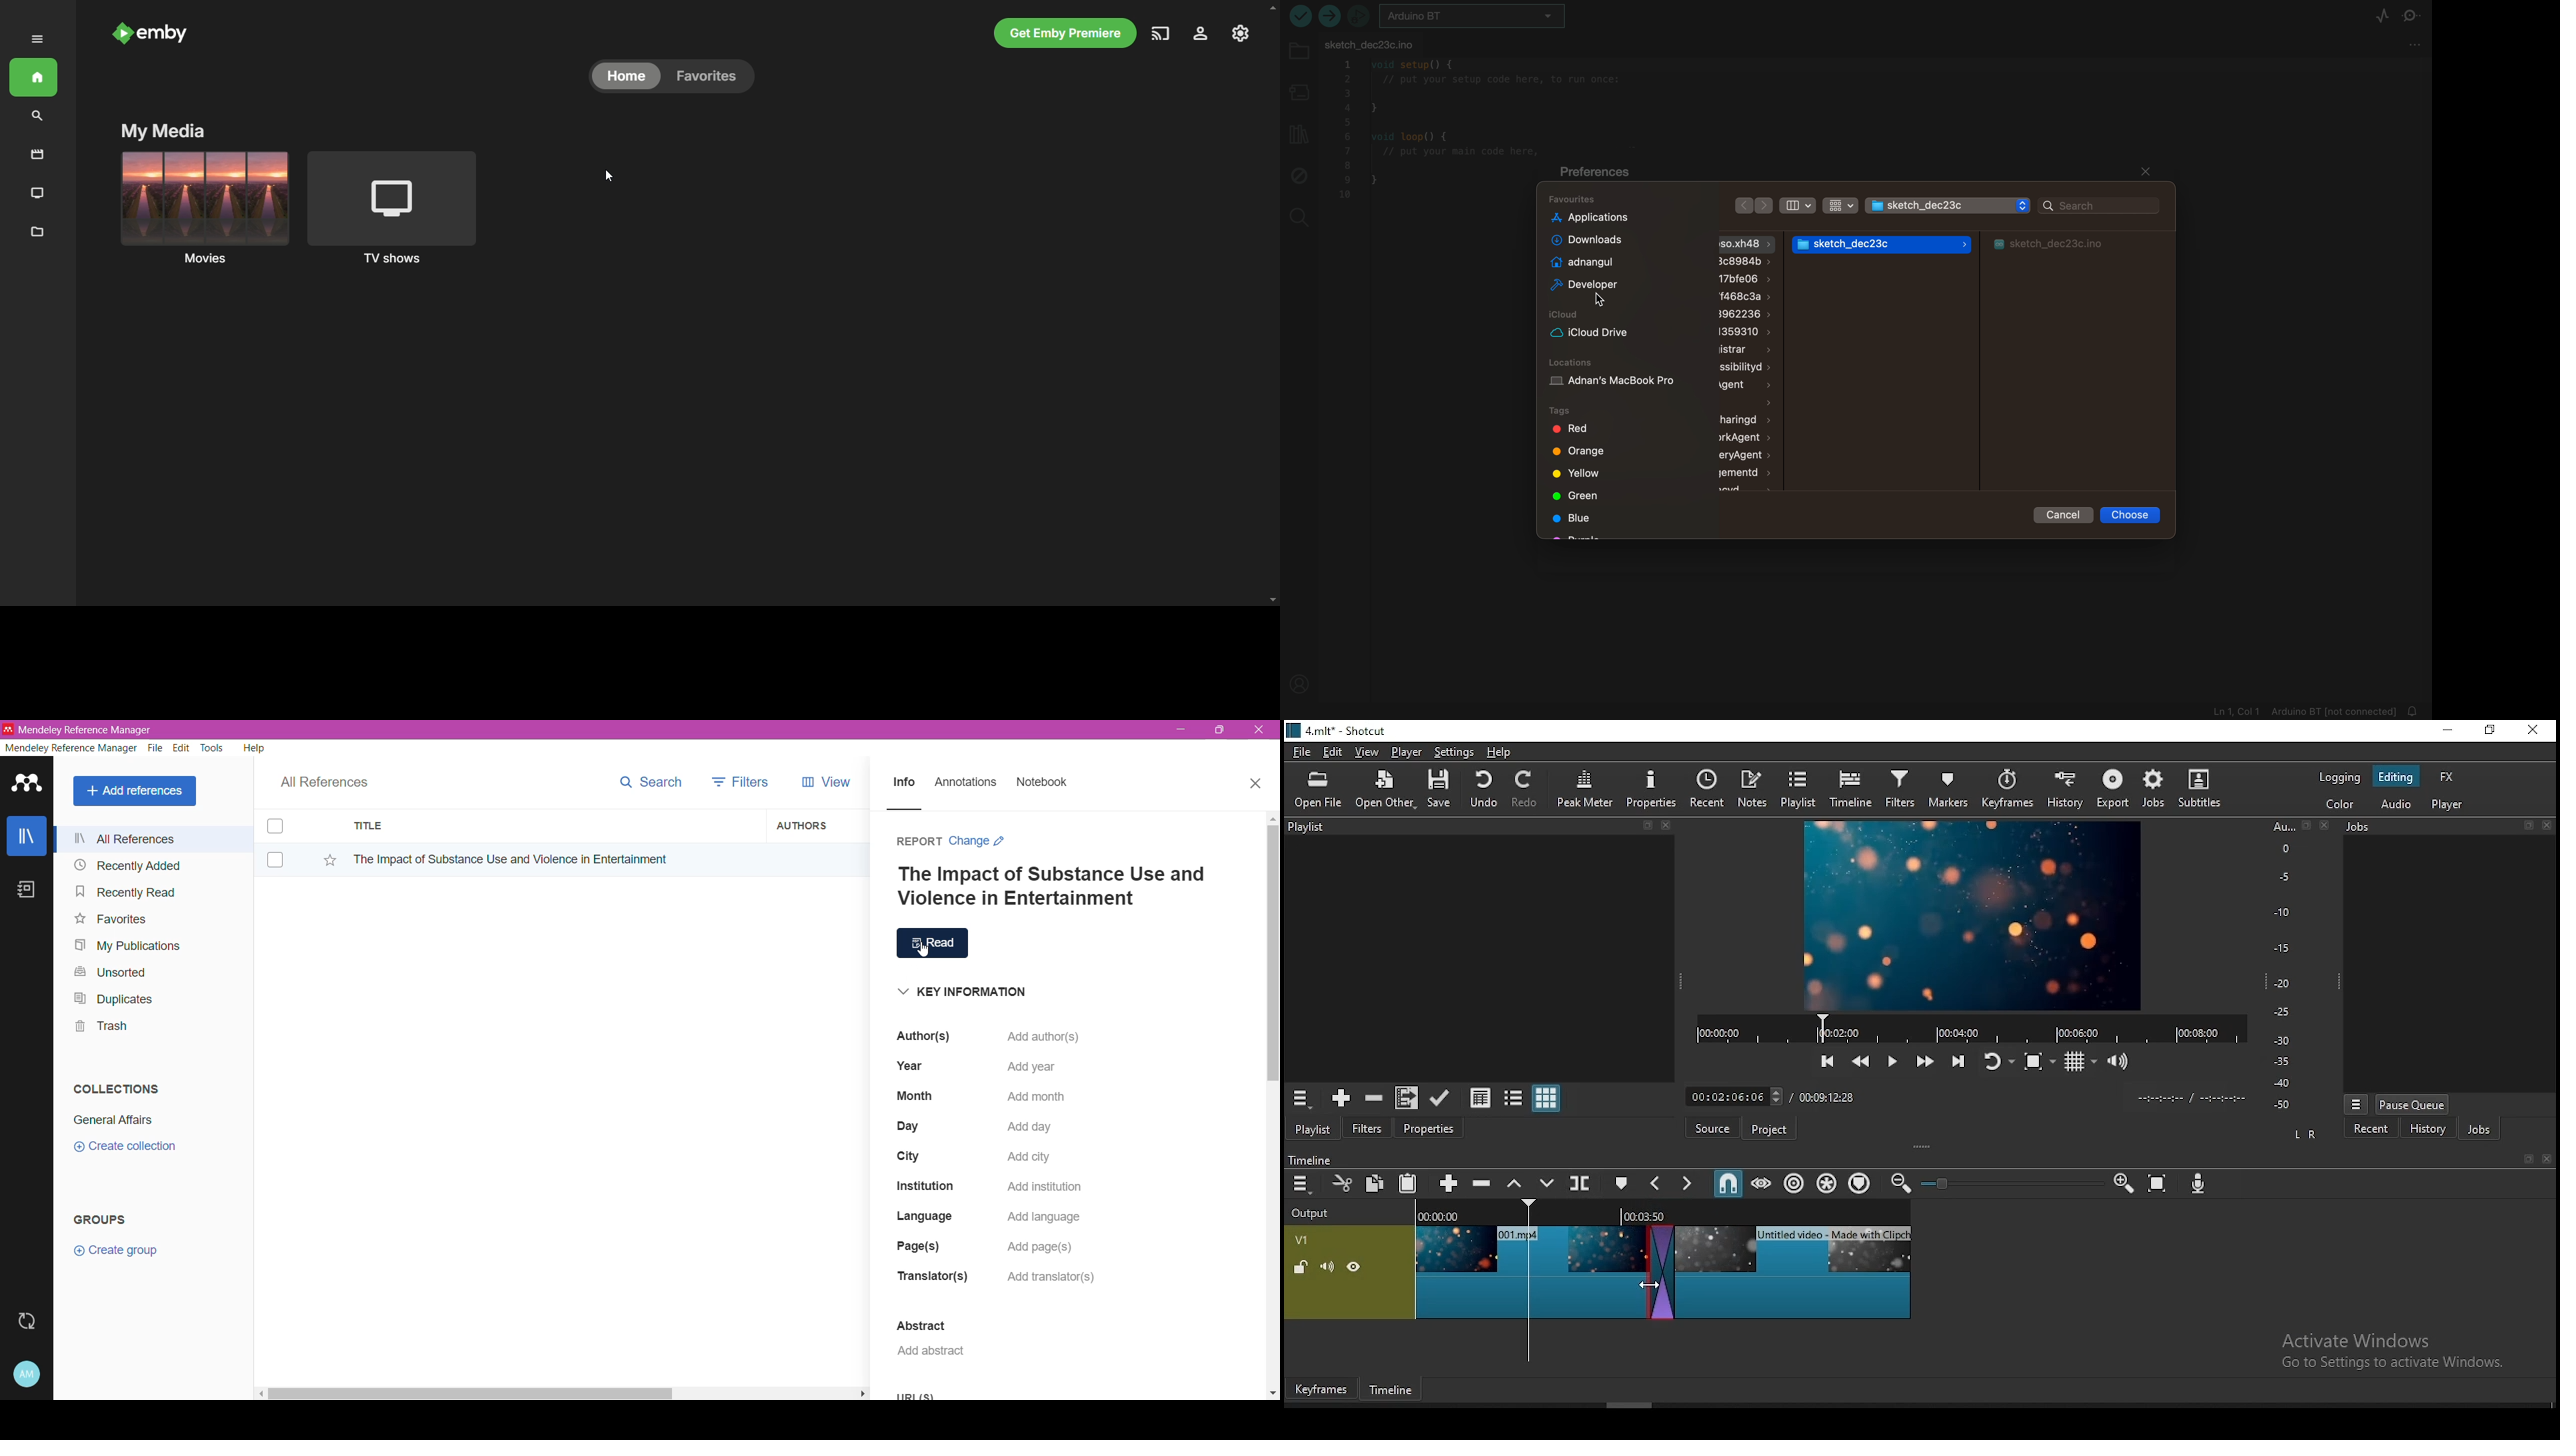 This screenshot has height=1456, width=2576. Describe the element at coordinates (131, 864) in the screenshot. I see `Recently Added` at that location.